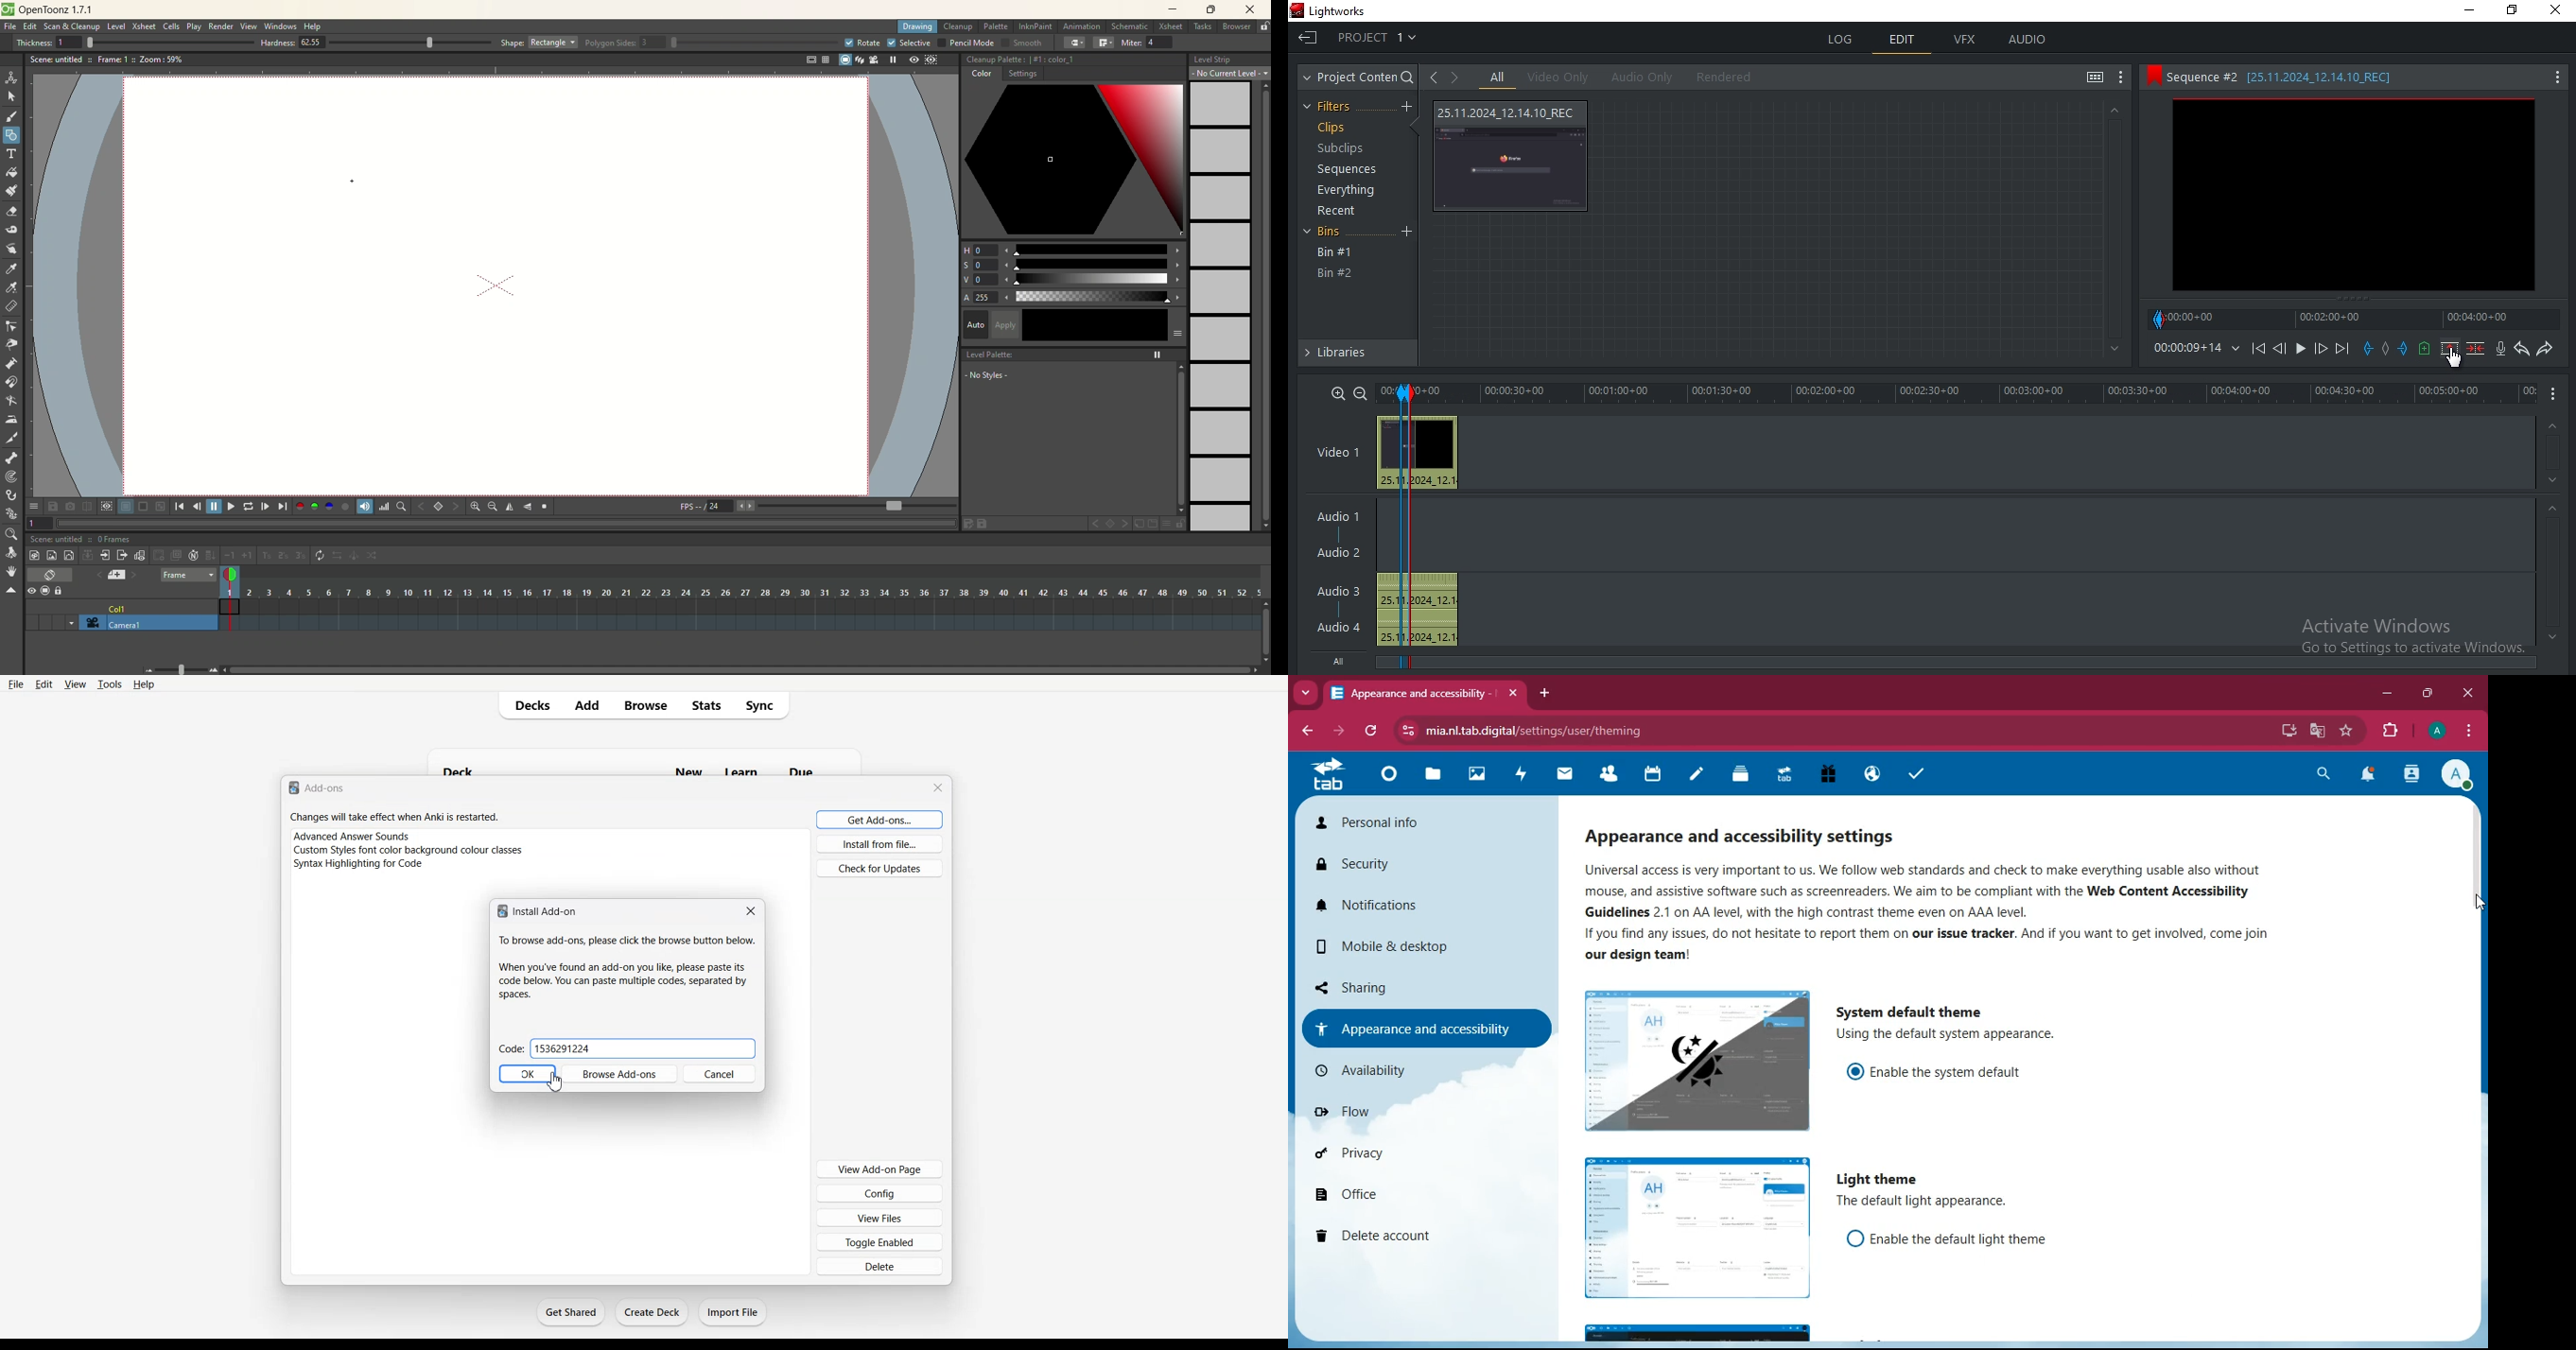  I want to click on Maximize, so click(2516, 13).